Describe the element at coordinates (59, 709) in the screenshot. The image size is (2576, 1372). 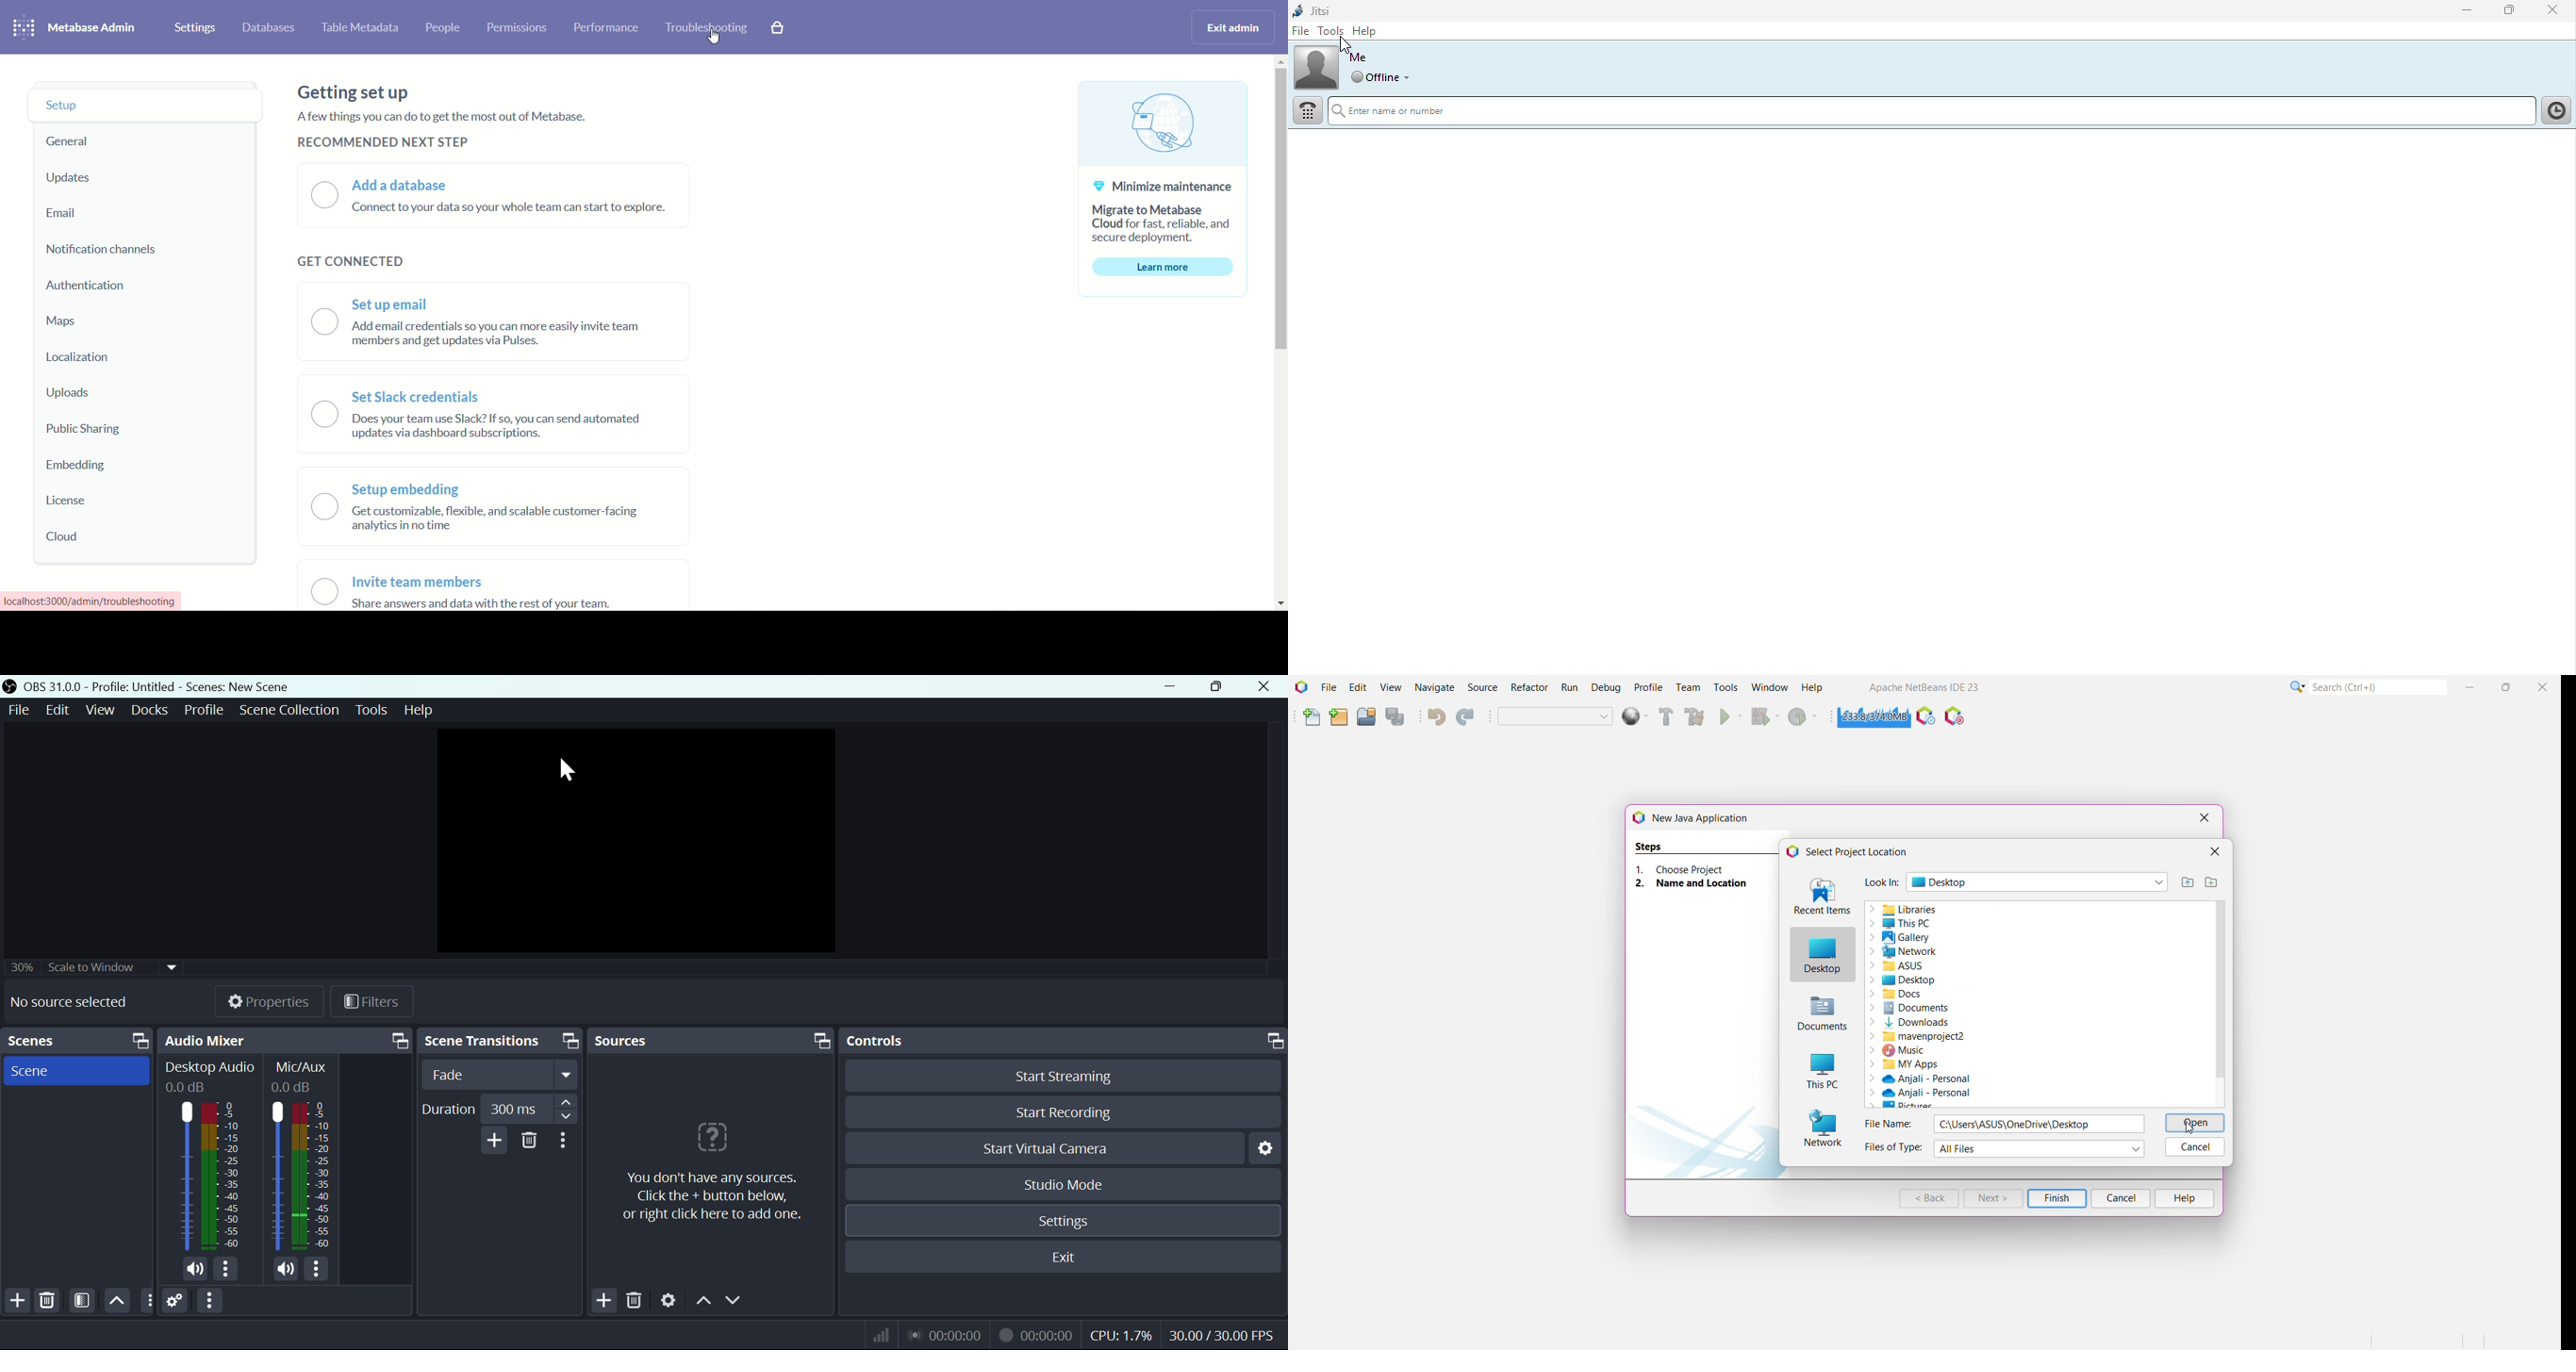
I see `Edit` at that location.